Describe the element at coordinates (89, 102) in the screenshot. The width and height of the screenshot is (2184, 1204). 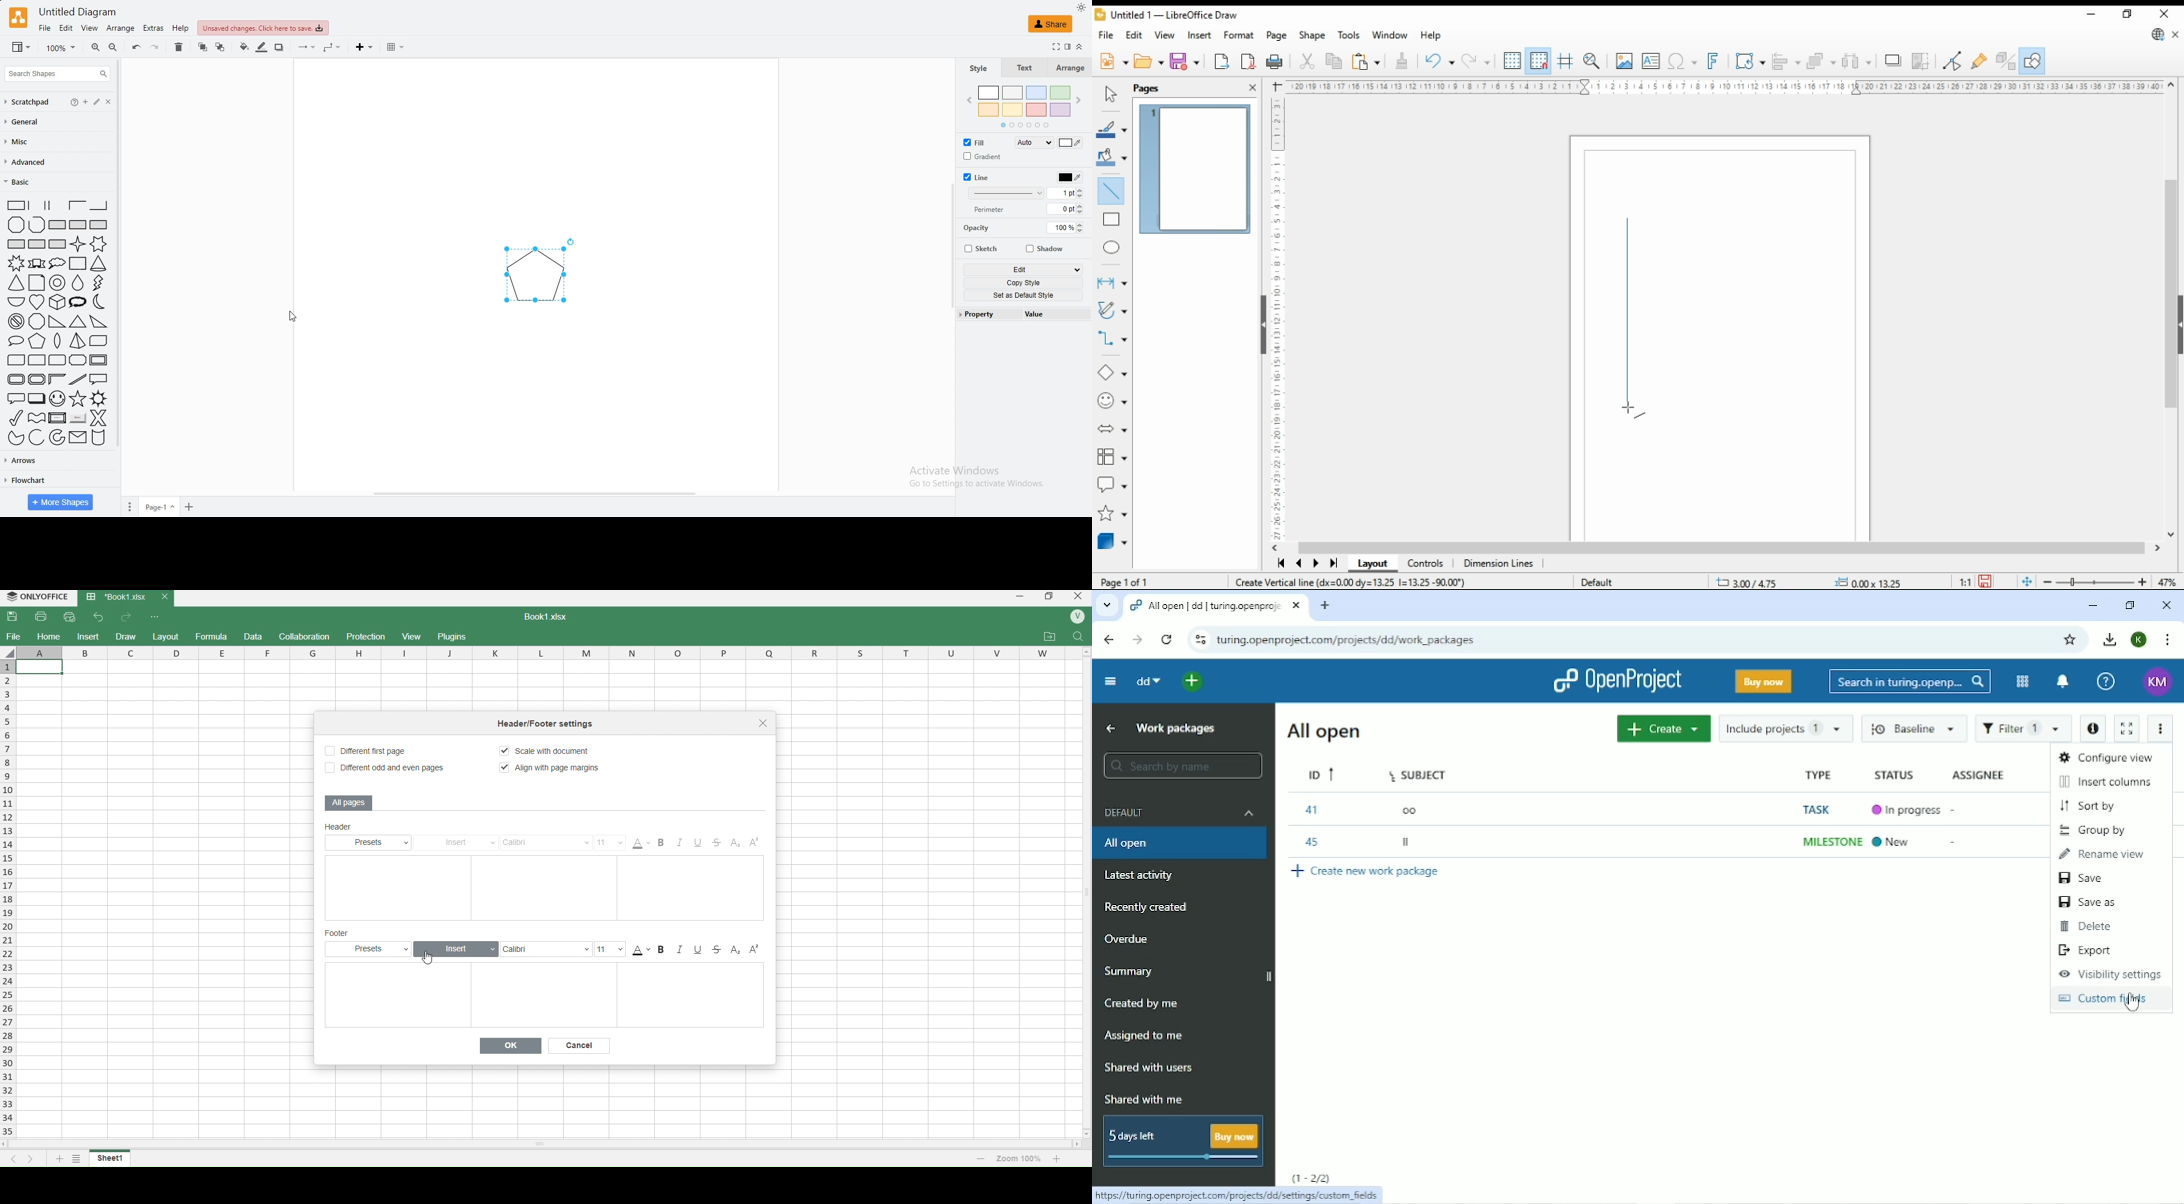
I see `add` at that location.